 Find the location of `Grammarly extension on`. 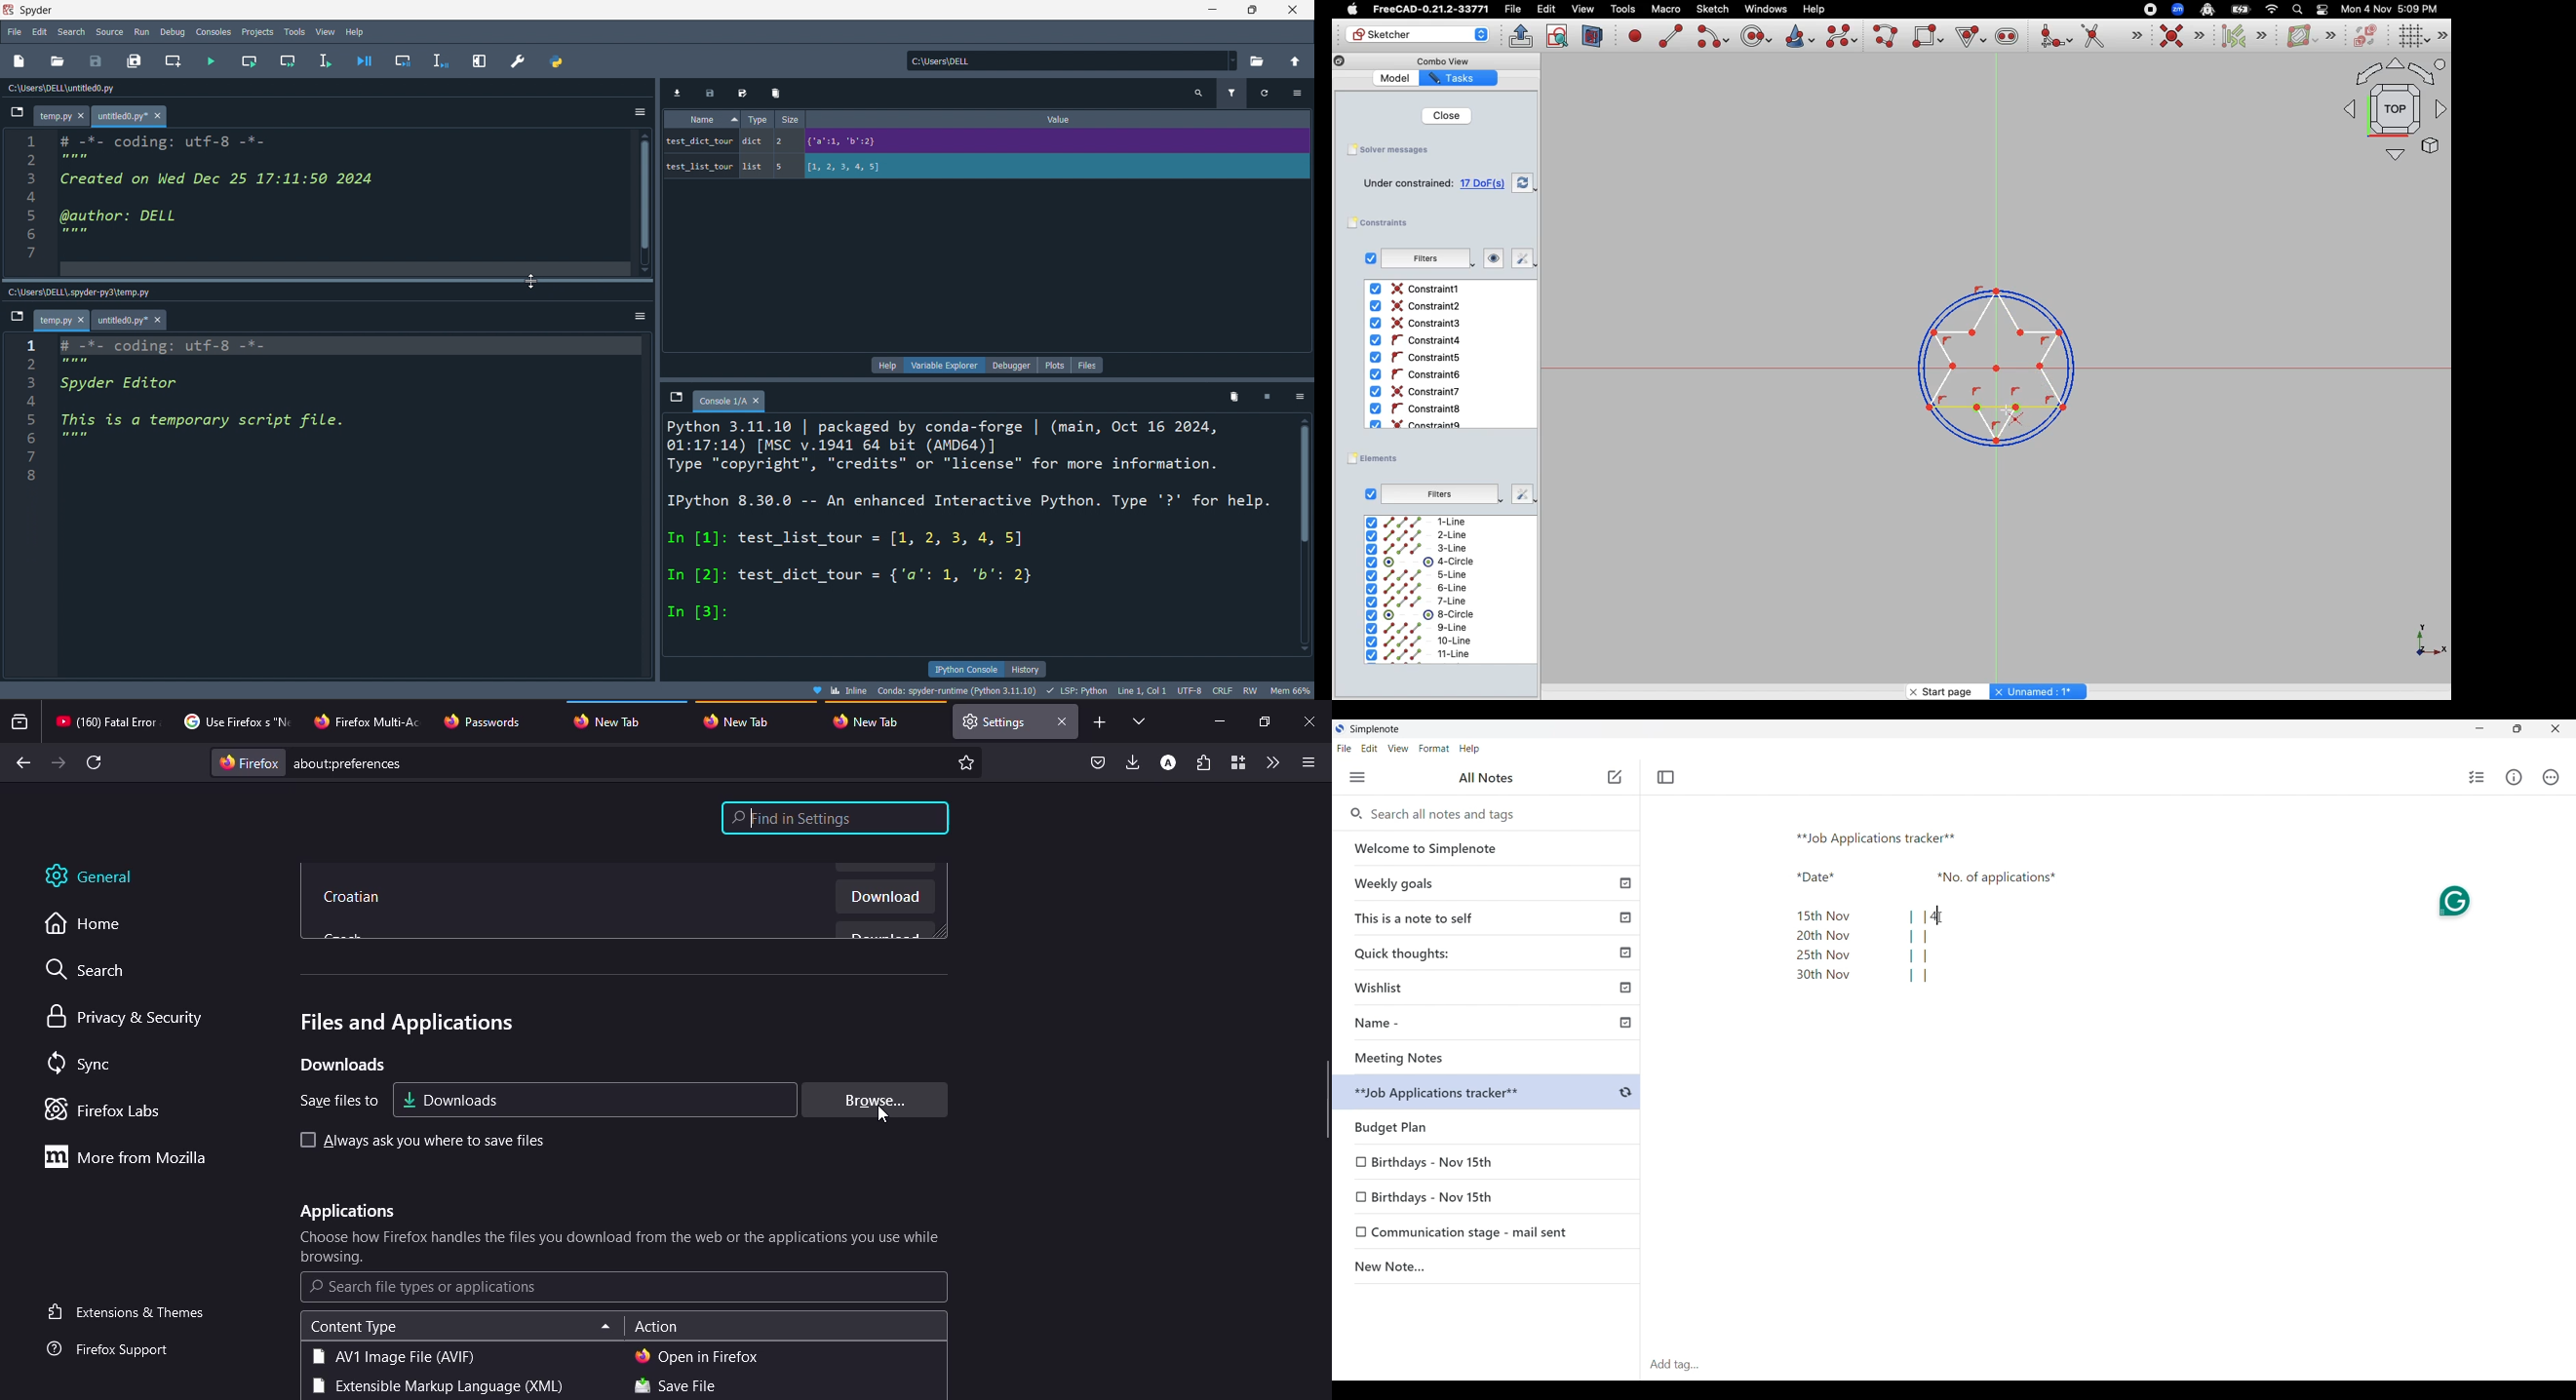

Grammarly extension on is located at coordinates (2457, 900).